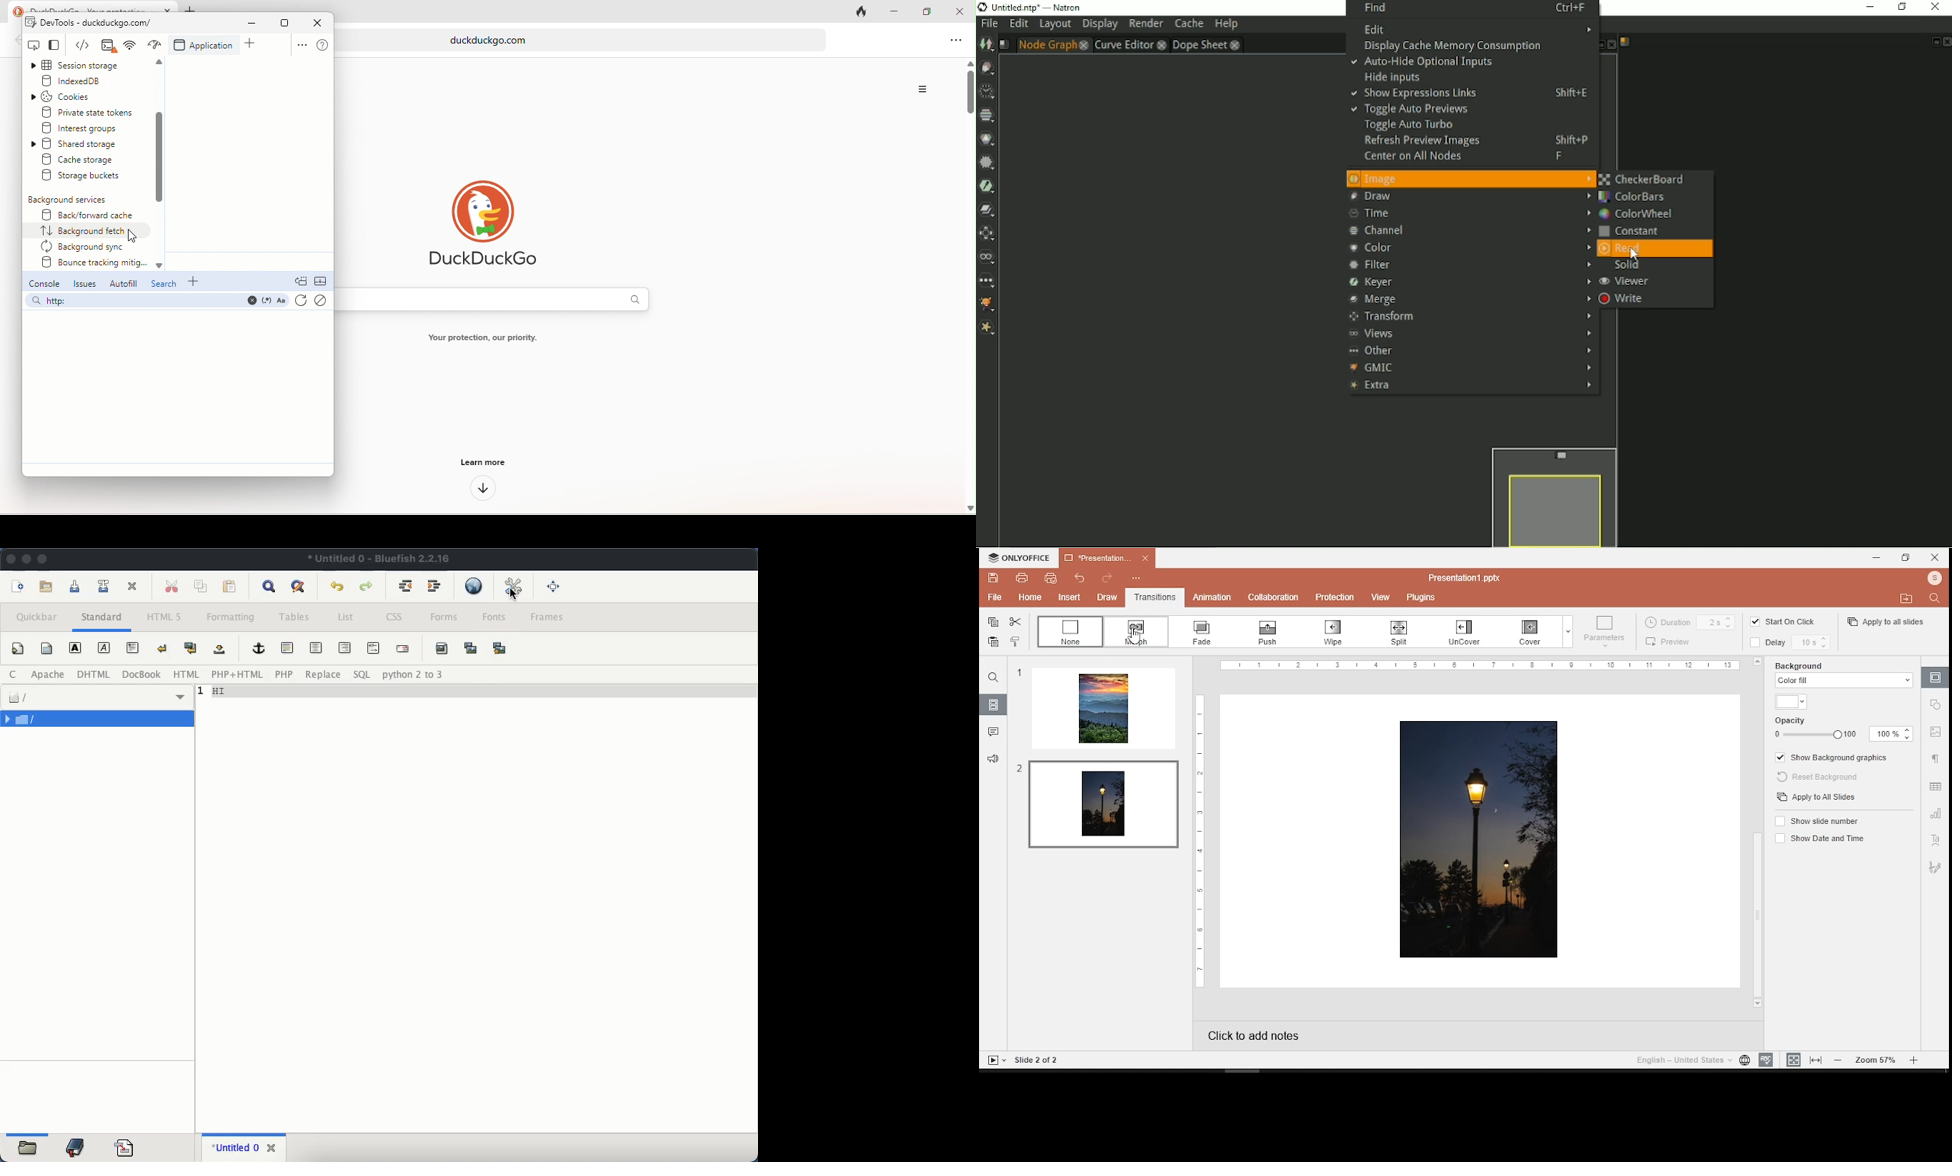 This screenshot has height=1176, width=1960. Describe the element at coordinates (338, 588) in the screenshot. I see `undo` at that location.